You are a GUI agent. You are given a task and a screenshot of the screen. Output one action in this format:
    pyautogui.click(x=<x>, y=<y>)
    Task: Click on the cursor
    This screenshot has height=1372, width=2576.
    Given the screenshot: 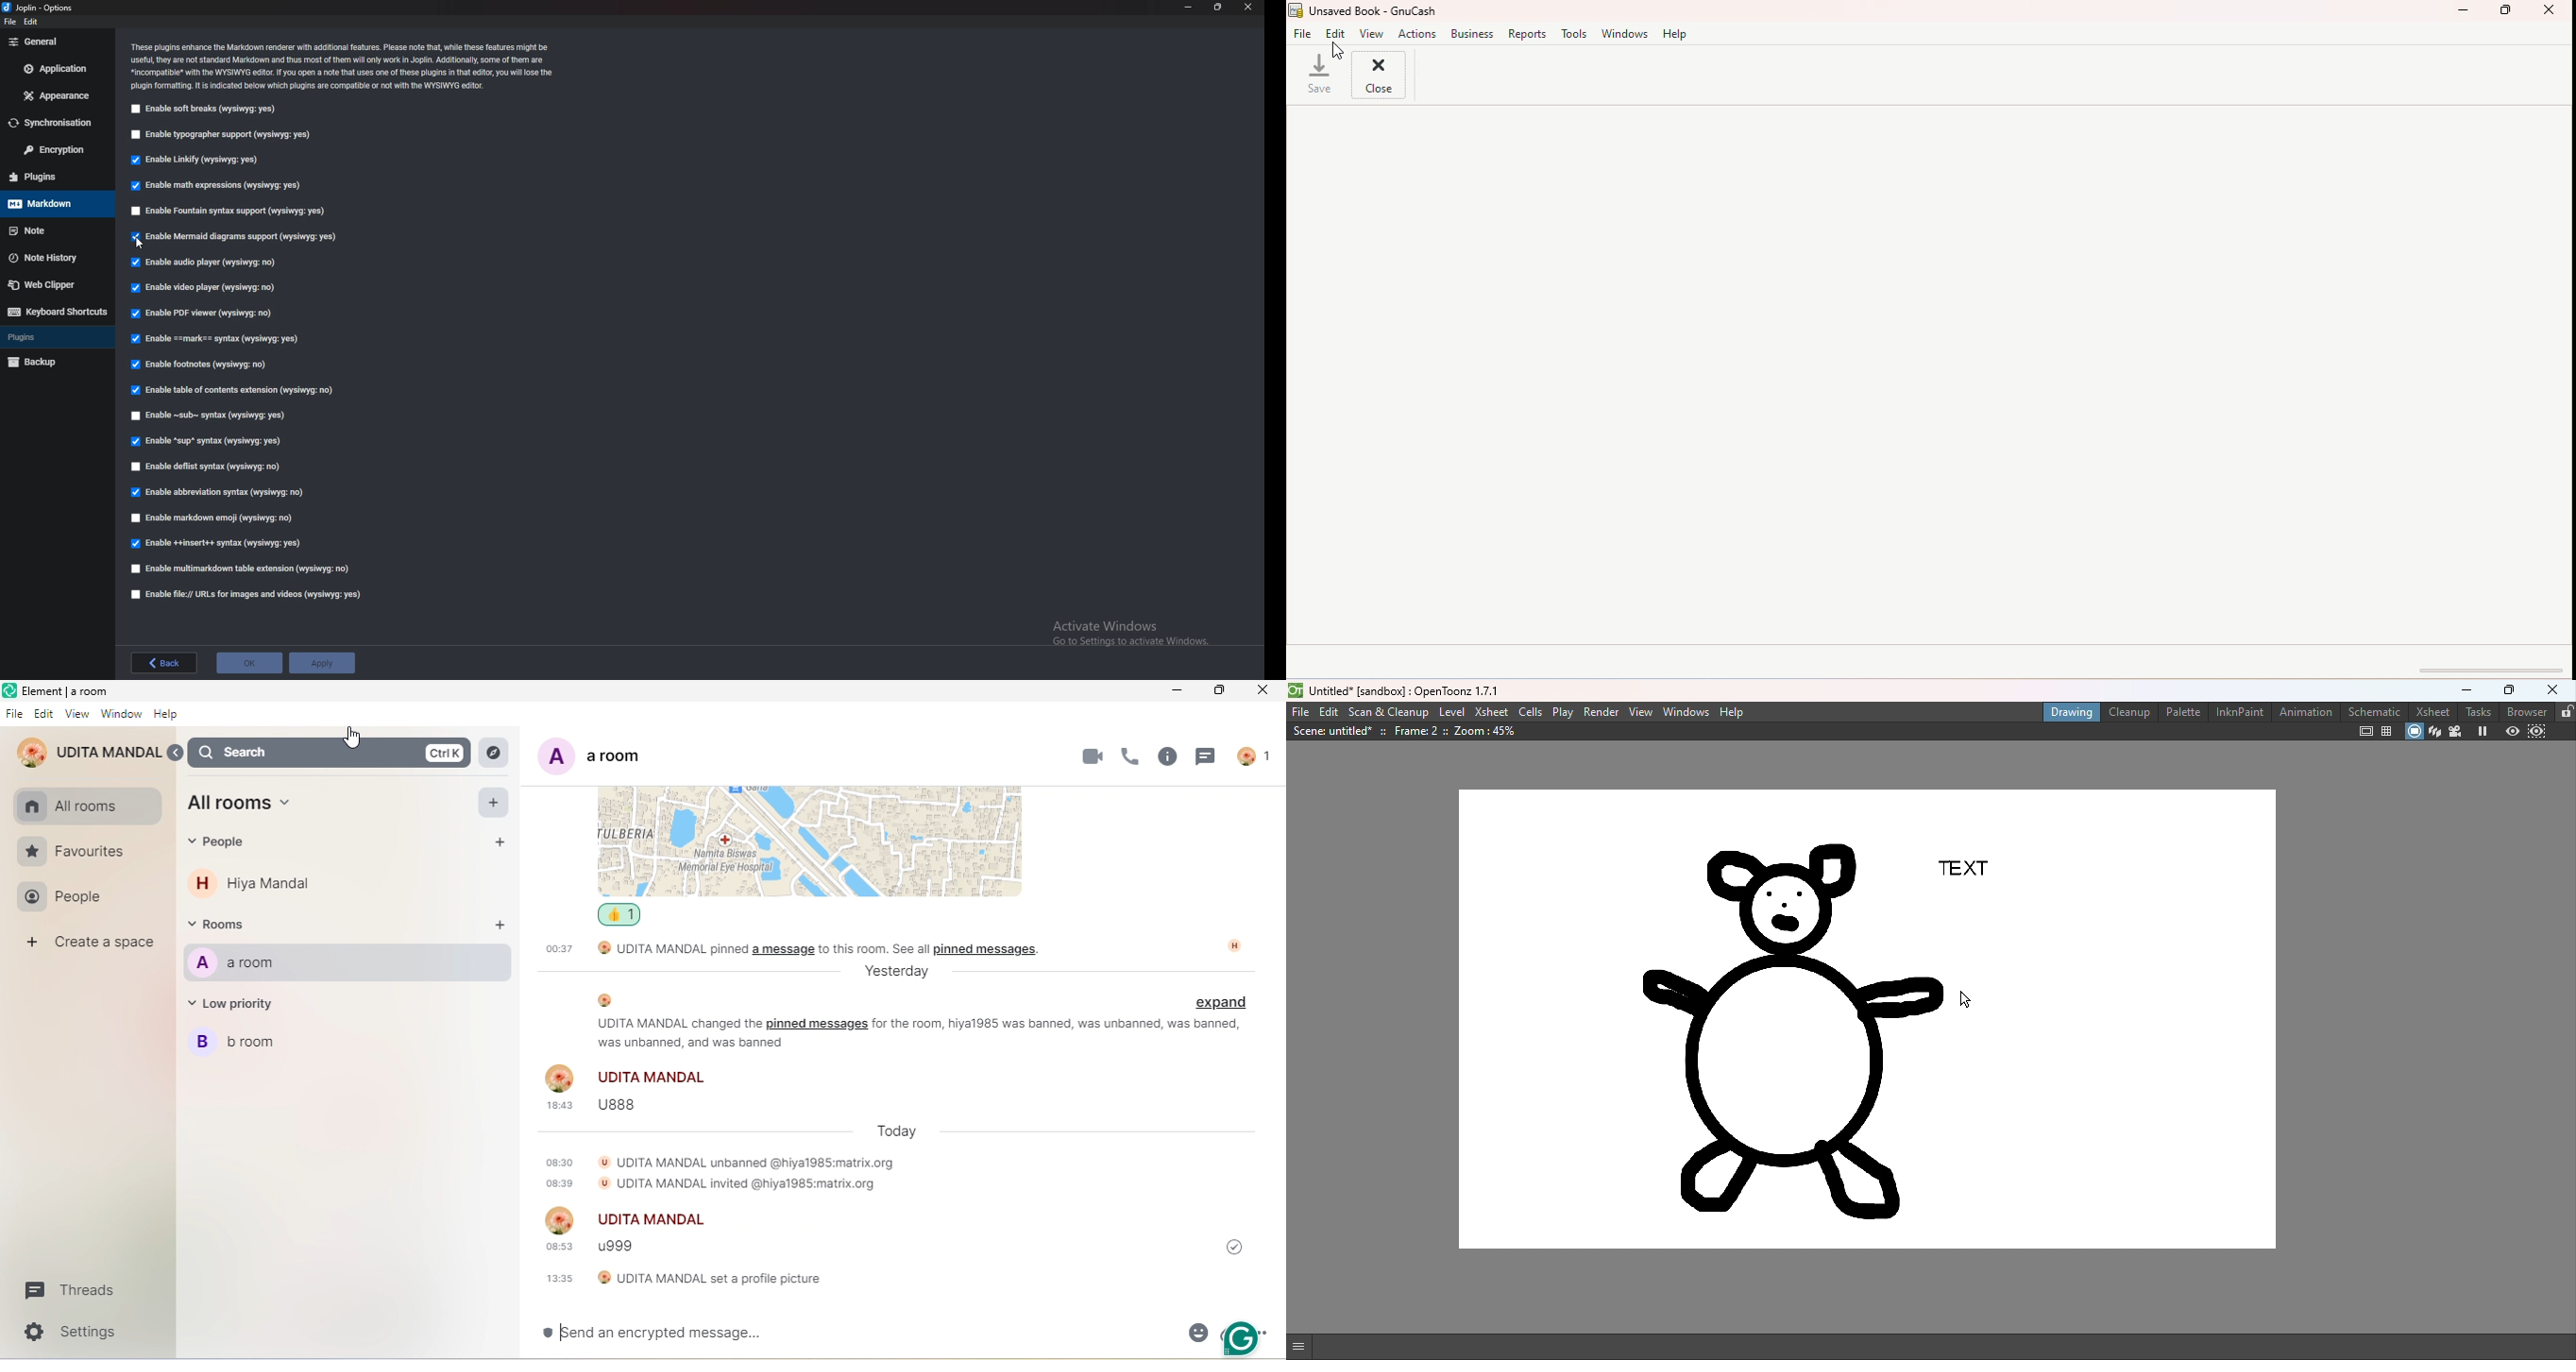 What is the action you would take?
    pyautogui.click(x=140, y=242)
    